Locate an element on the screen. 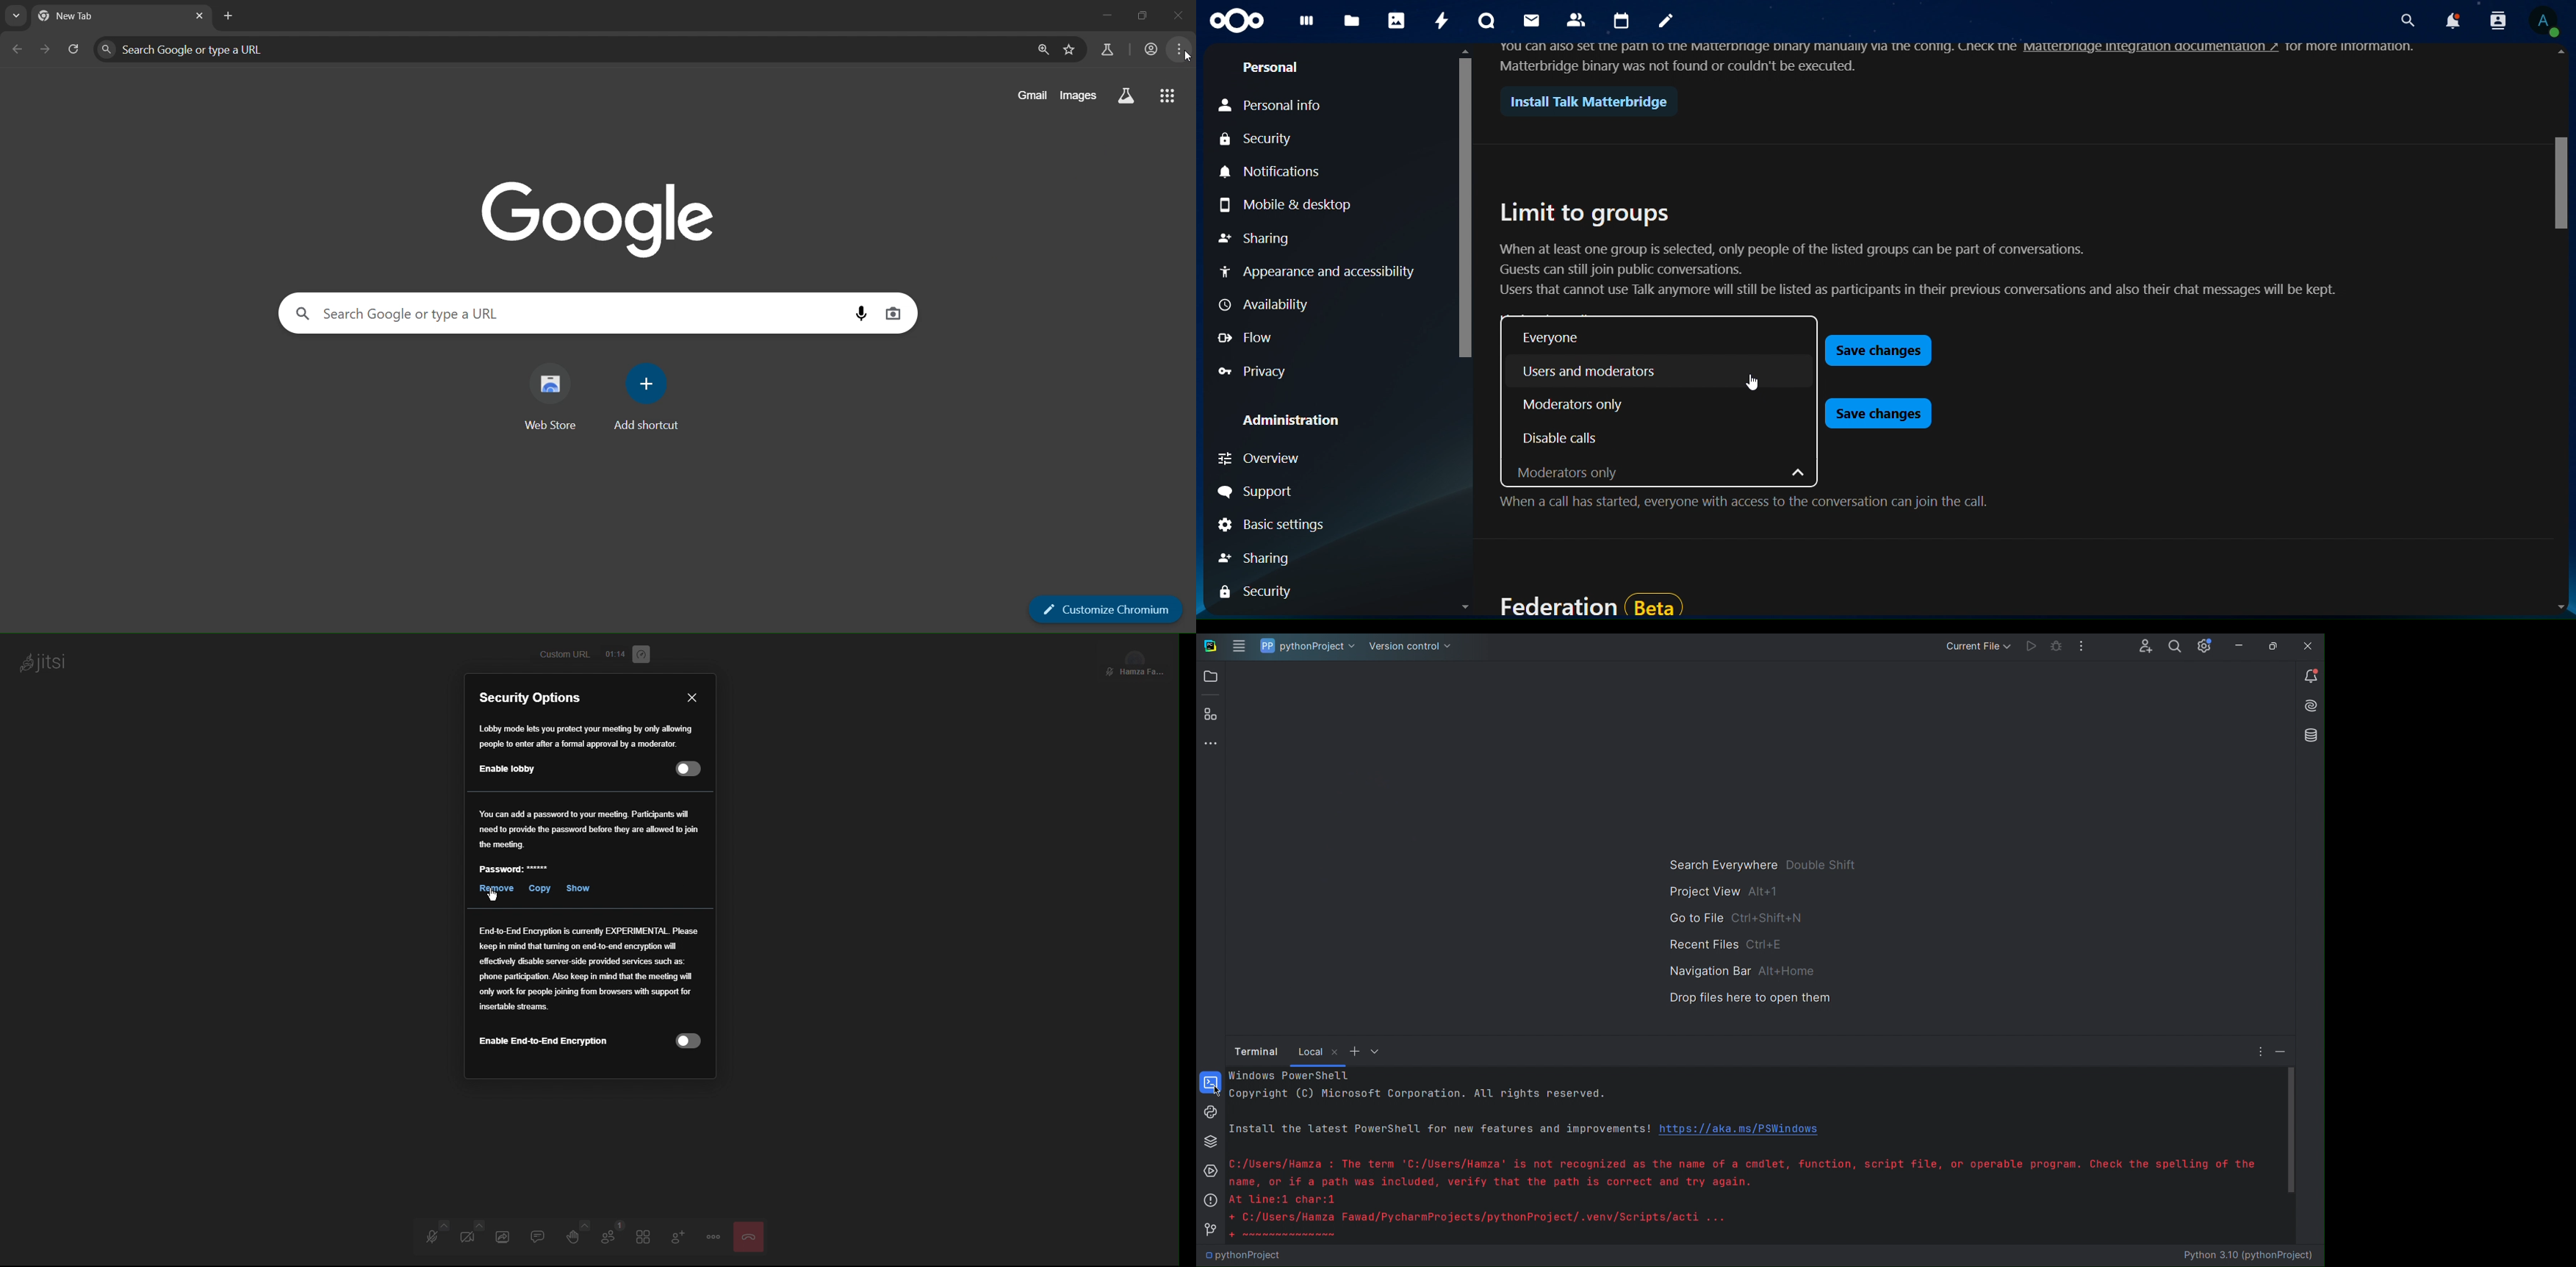 The width and height of the screenshot is (2576, 1288). Drop files here to open them is located at coordinates (1748, 999).